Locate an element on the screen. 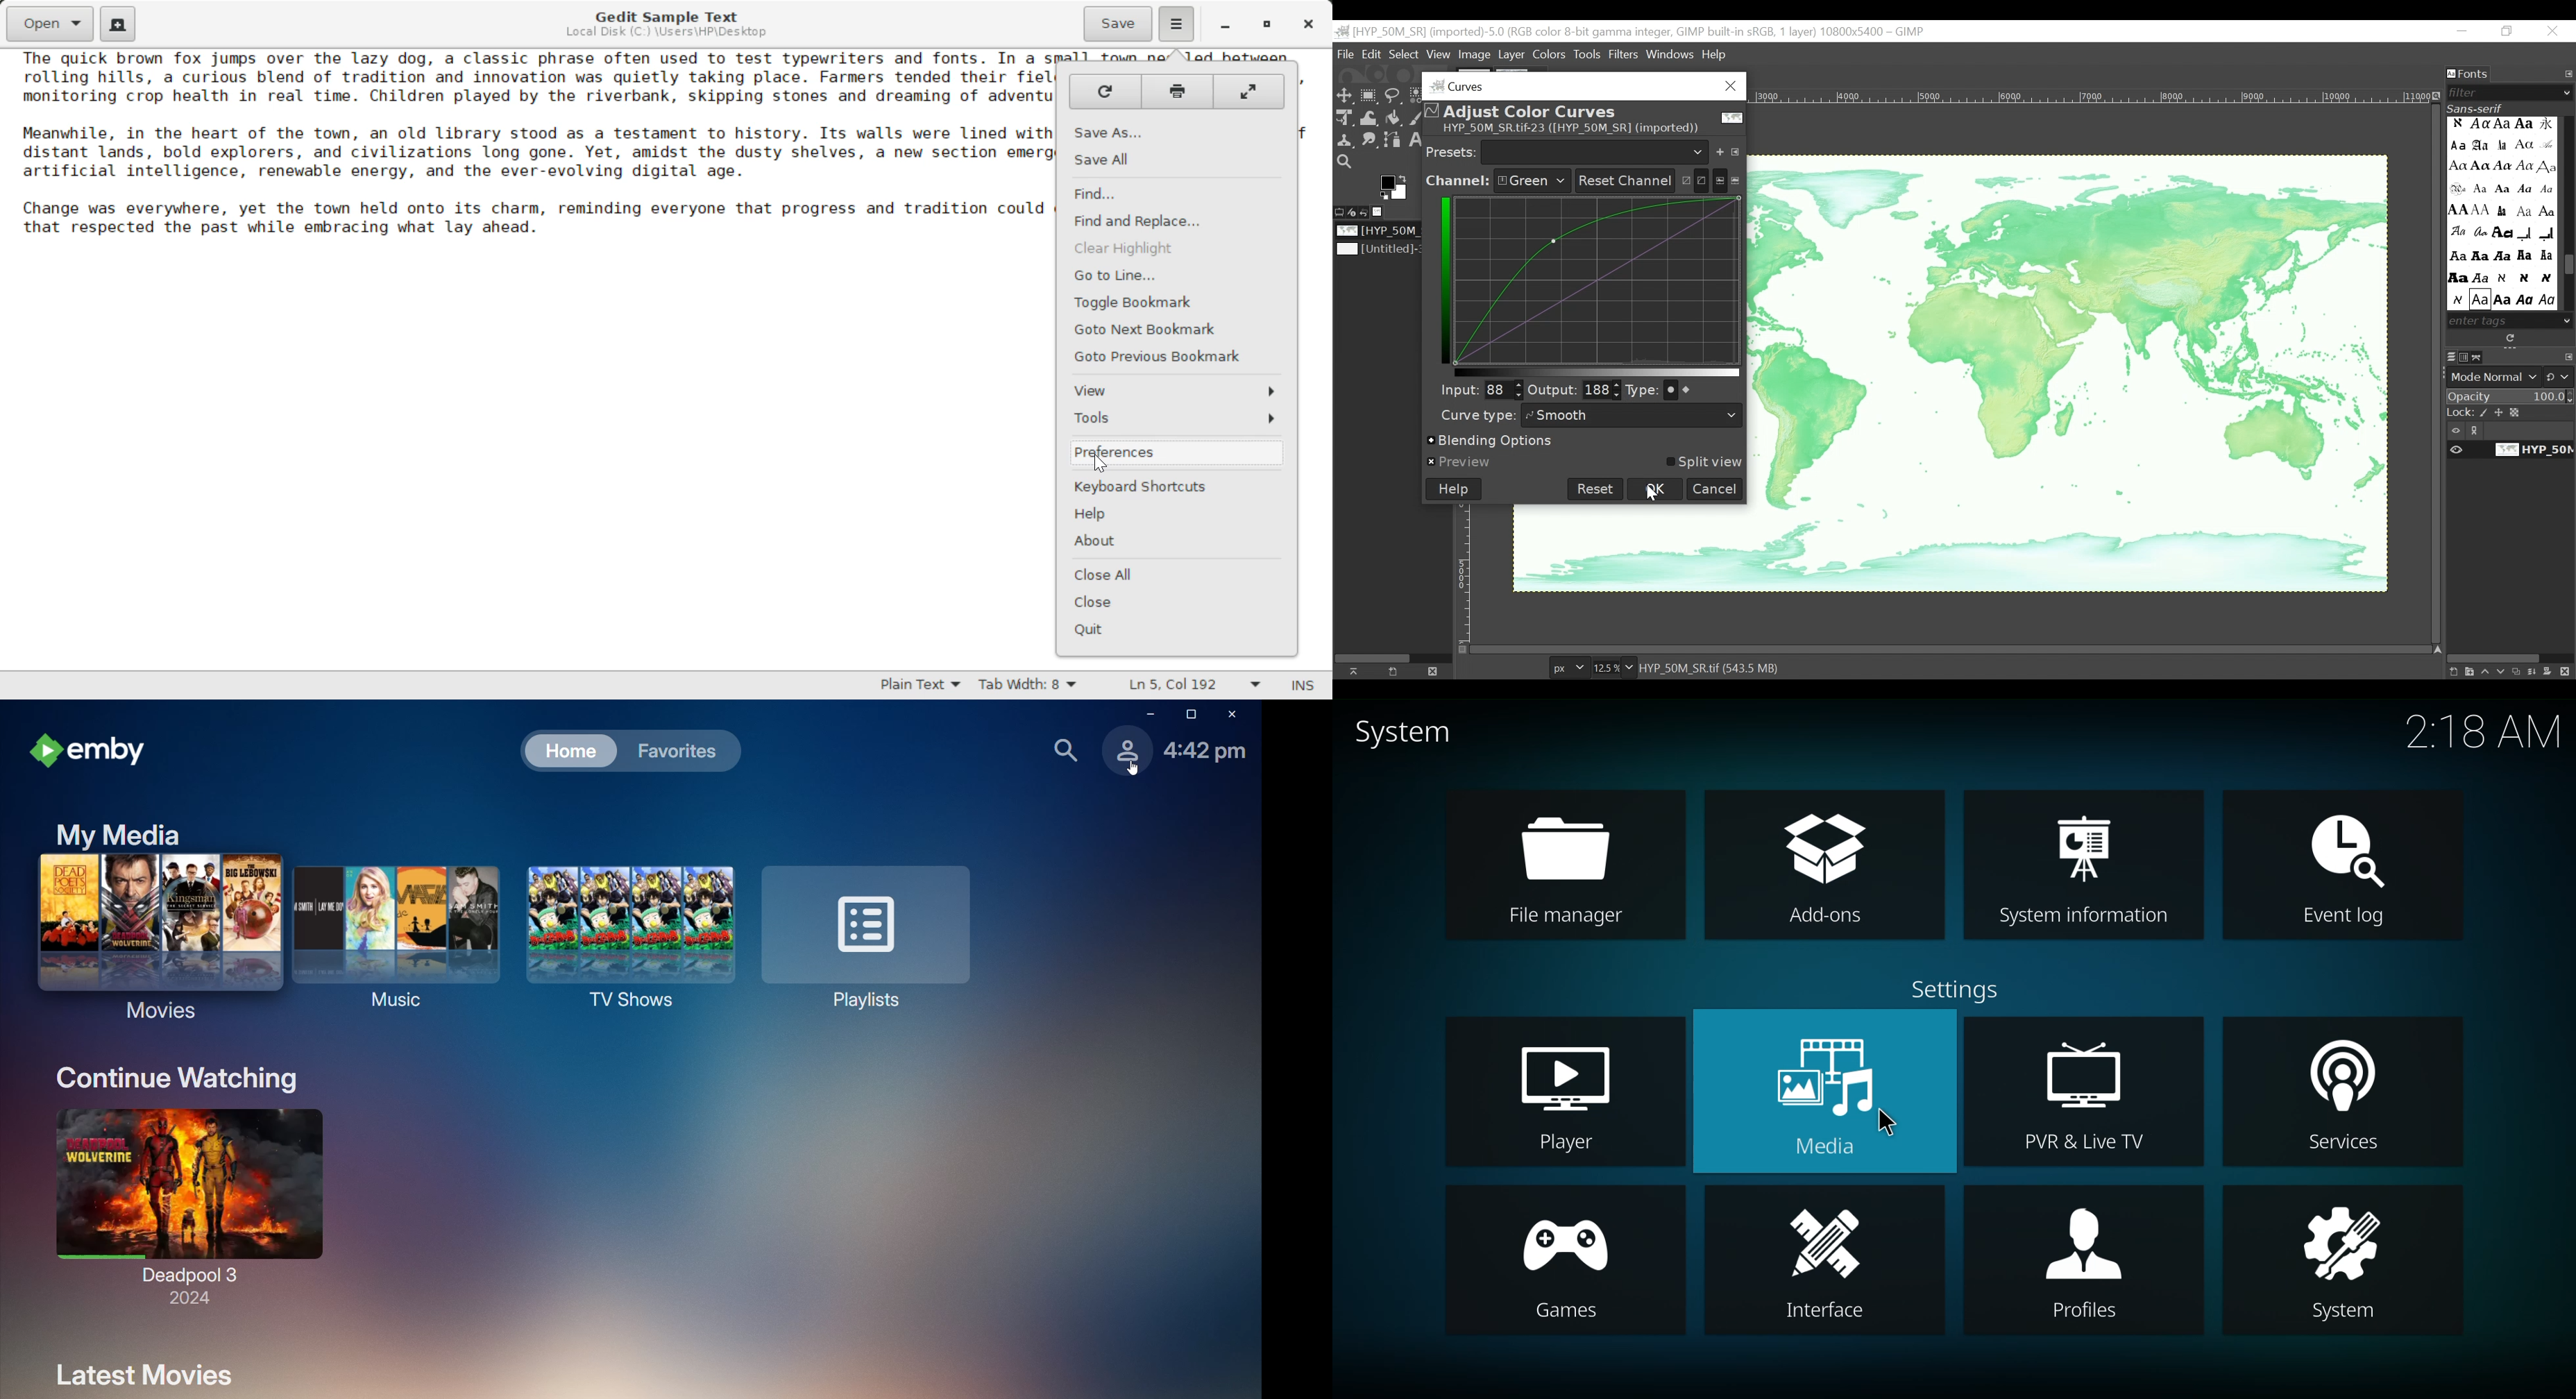  Continue Watching is located at coordinates (181, 1079).